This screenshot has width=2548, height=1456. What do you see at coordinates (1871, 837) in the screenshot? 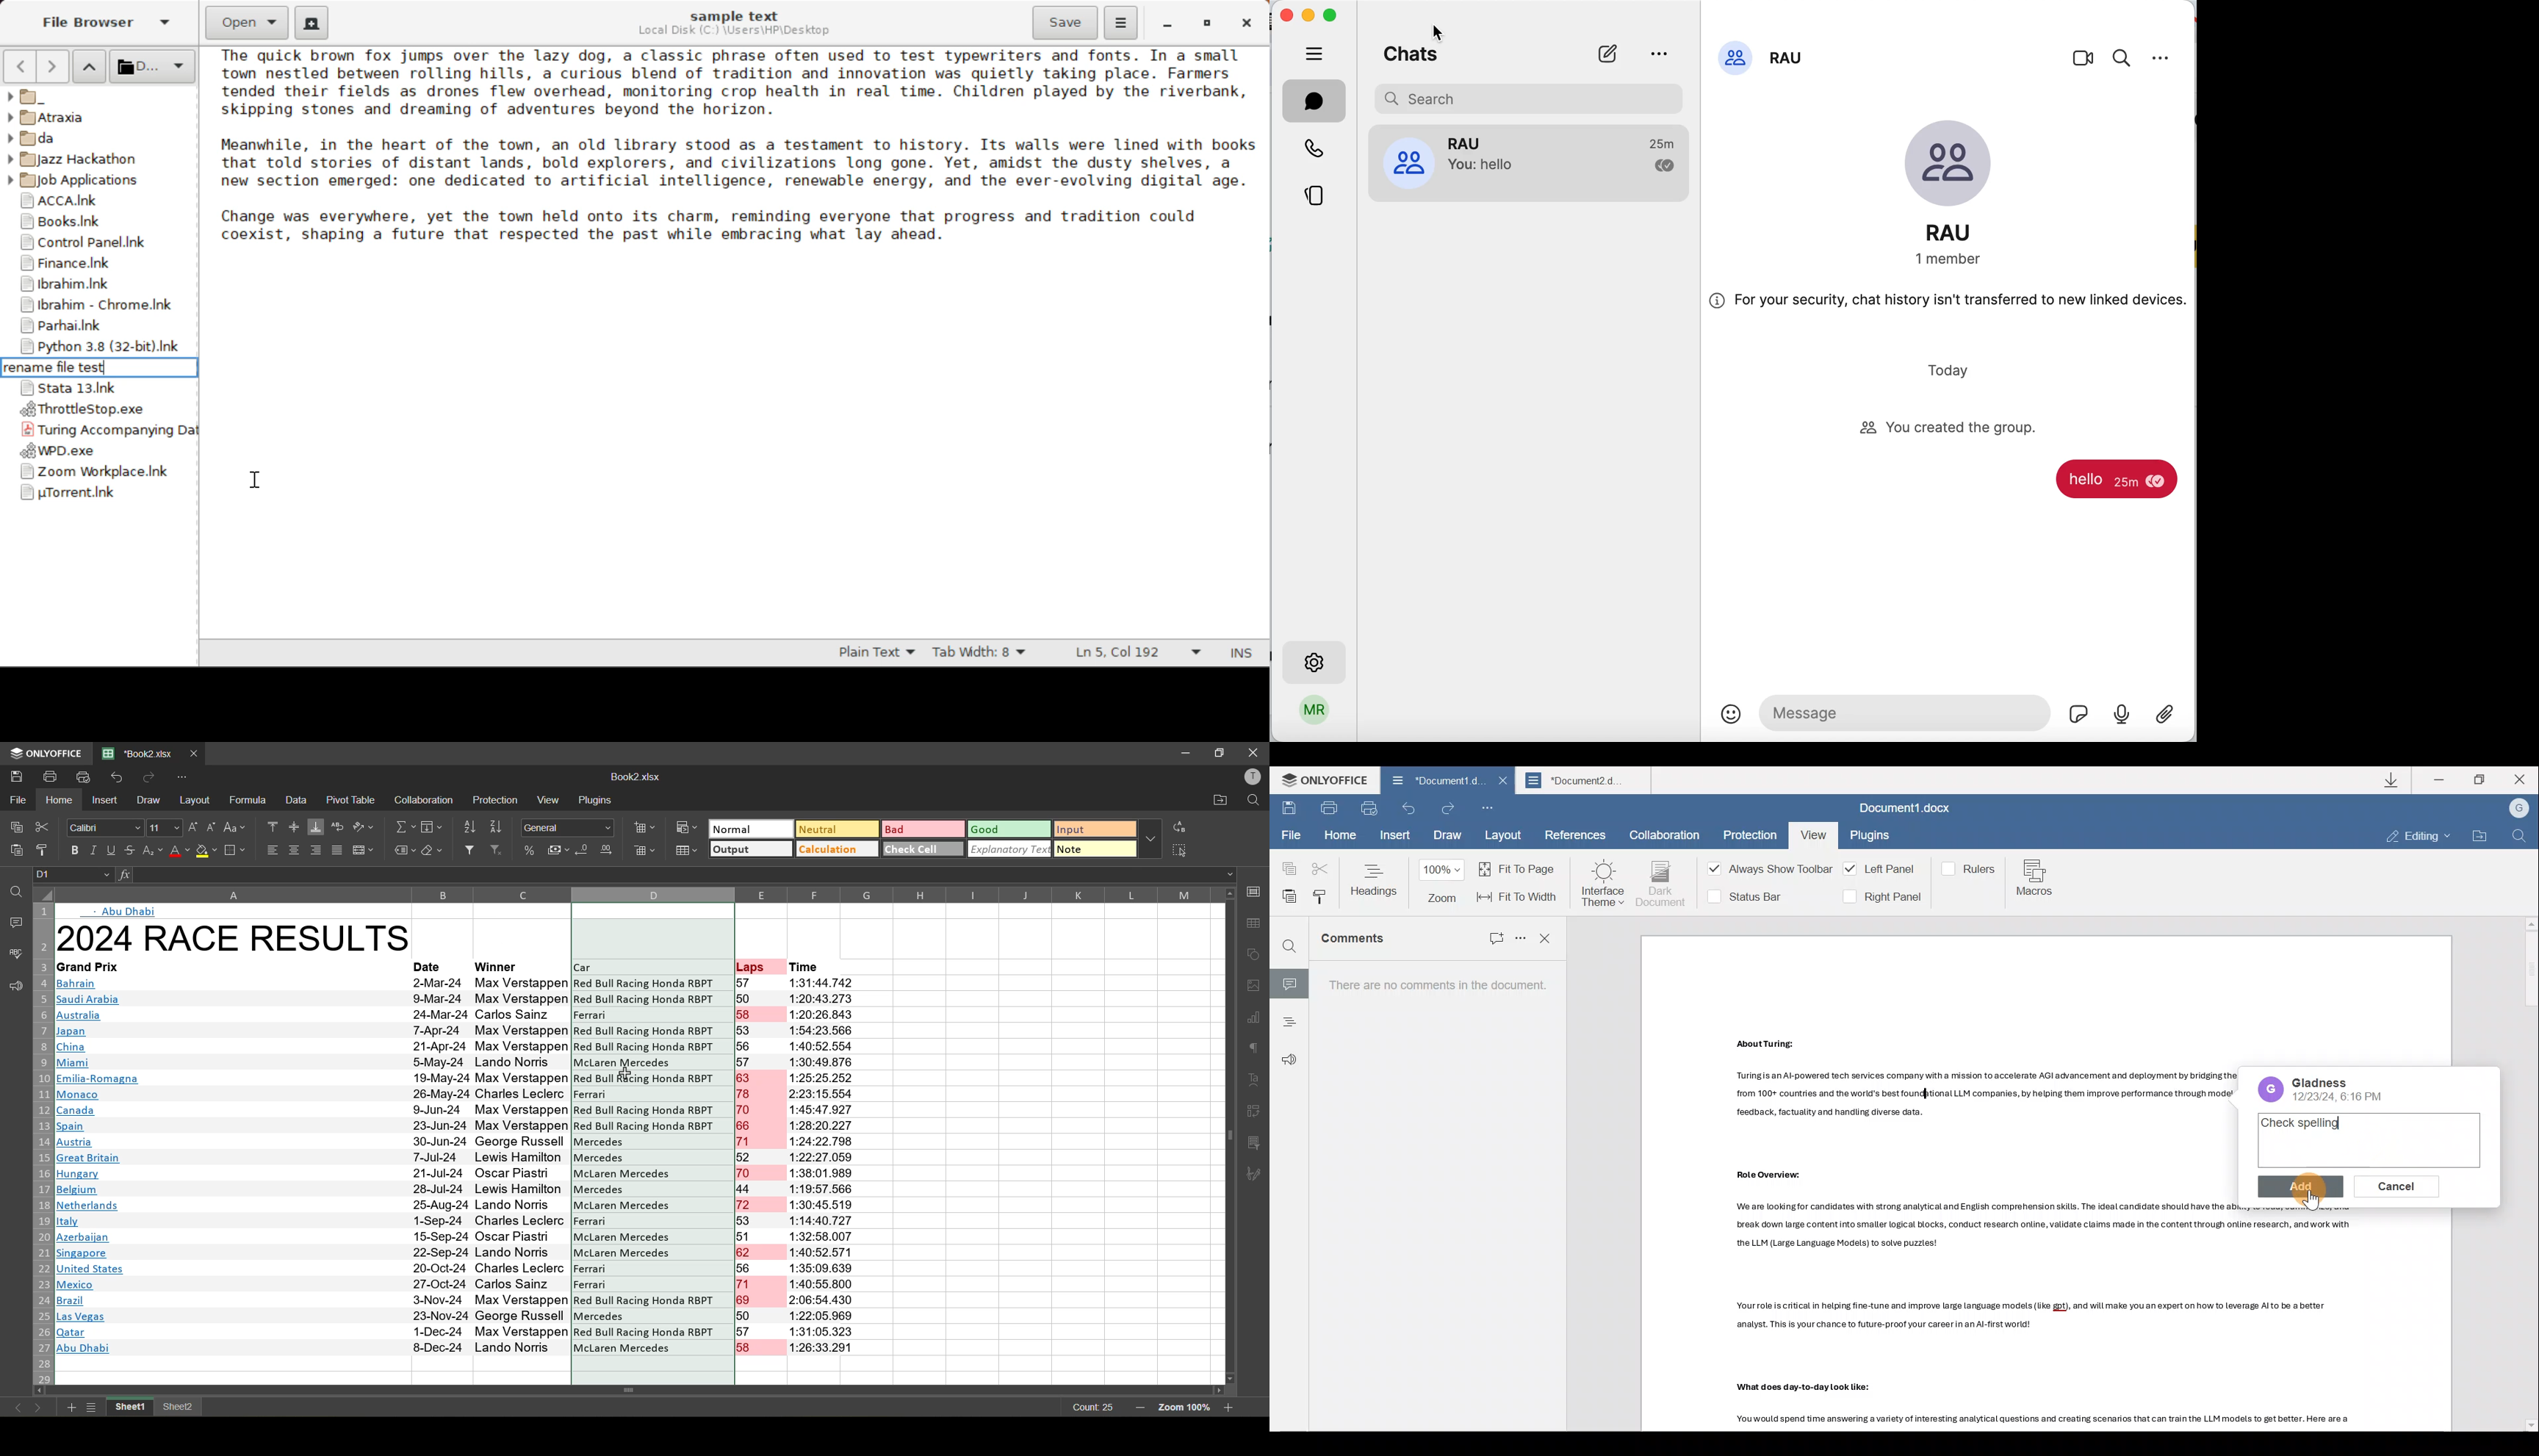
I see `Plugins` at bounding box center [1871, 837].